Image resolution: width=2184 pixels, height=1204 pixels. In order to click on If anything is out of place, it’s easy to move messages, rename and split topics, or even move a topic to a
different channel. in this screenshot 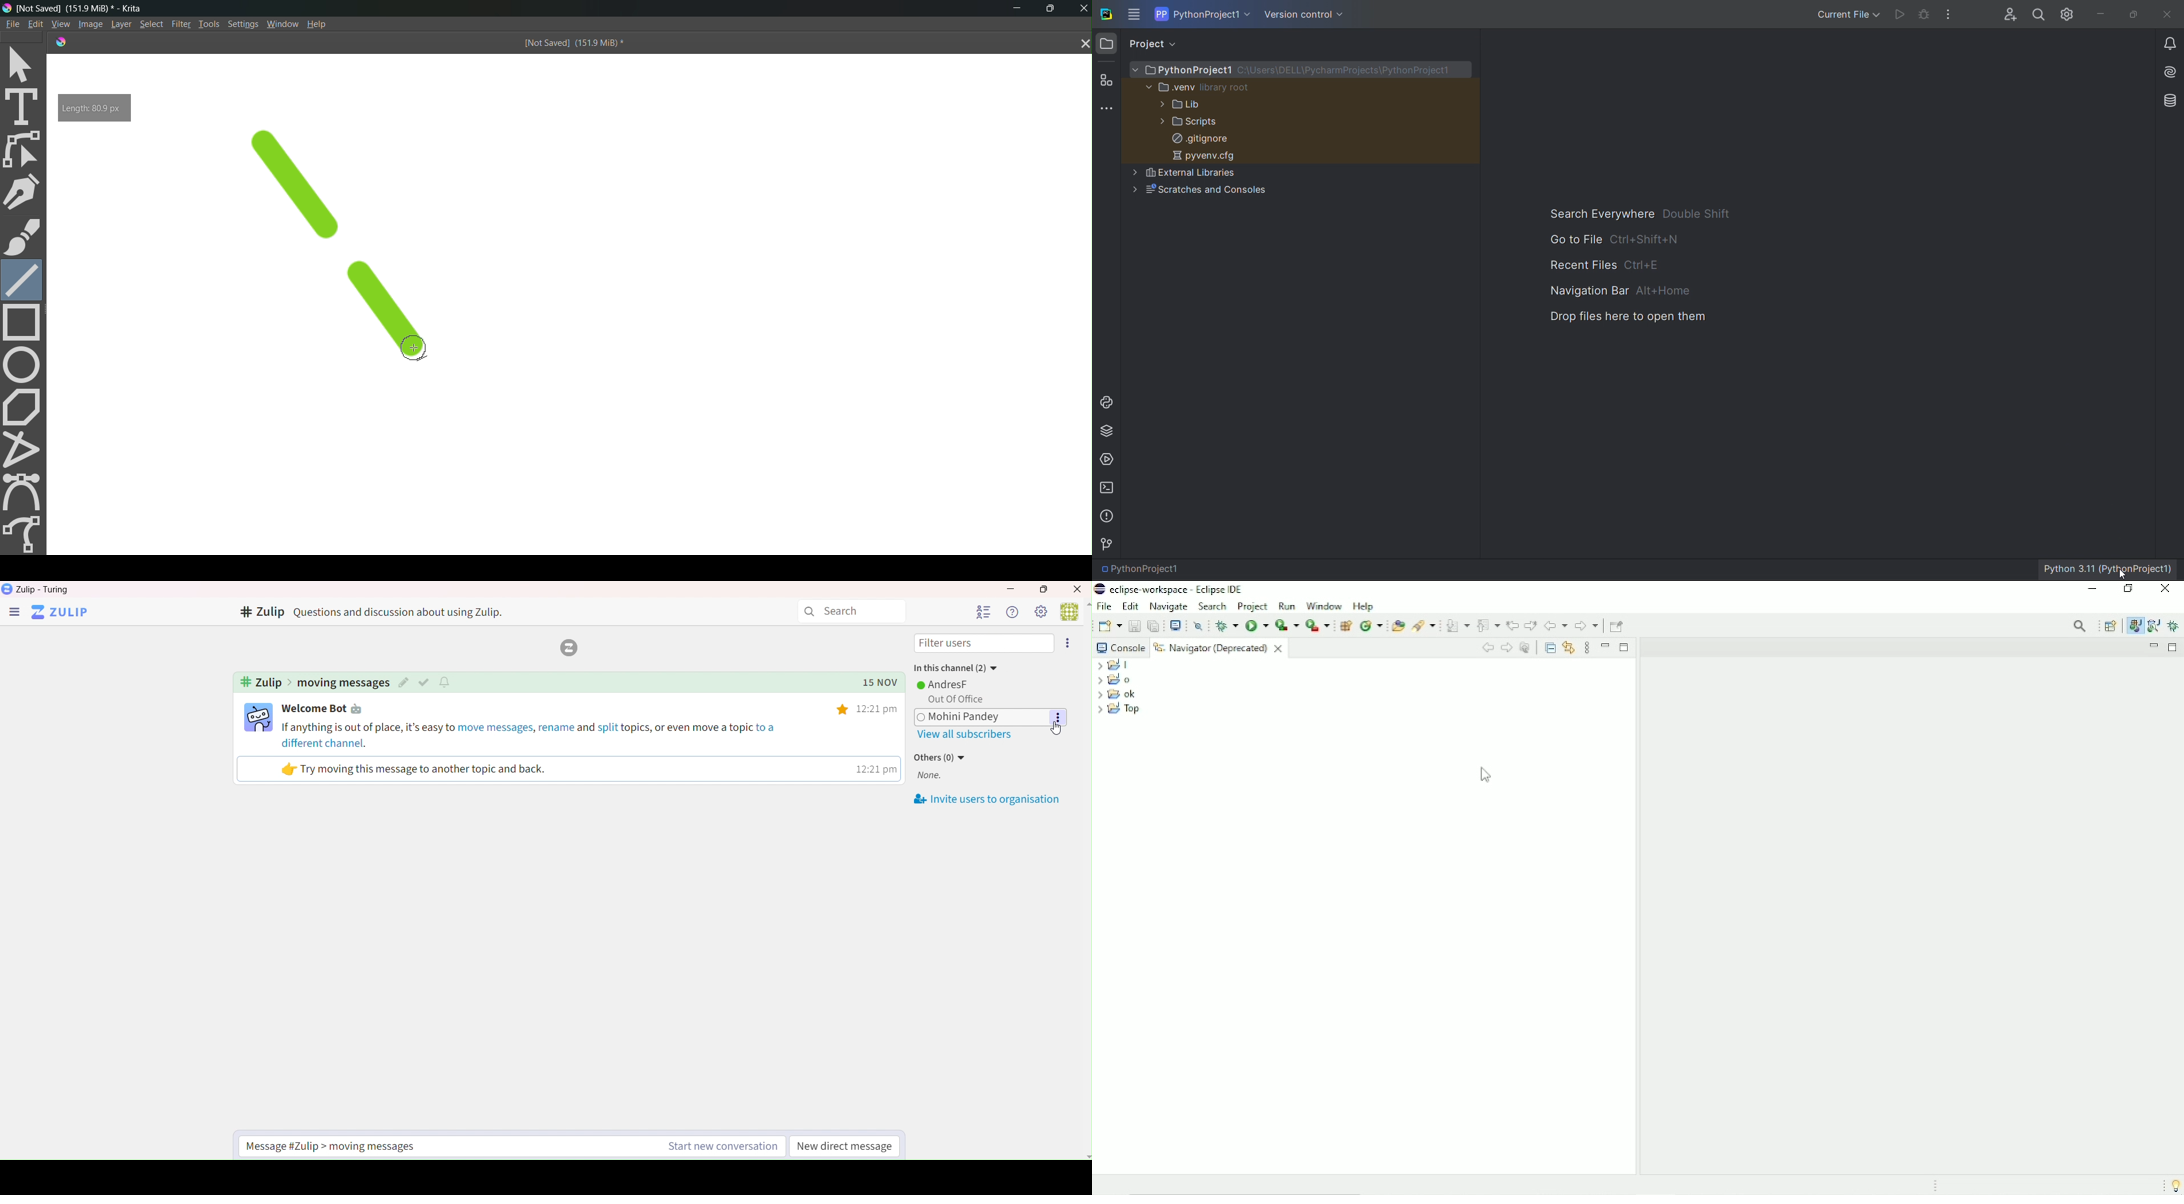, I will do `click(531, 734)`.